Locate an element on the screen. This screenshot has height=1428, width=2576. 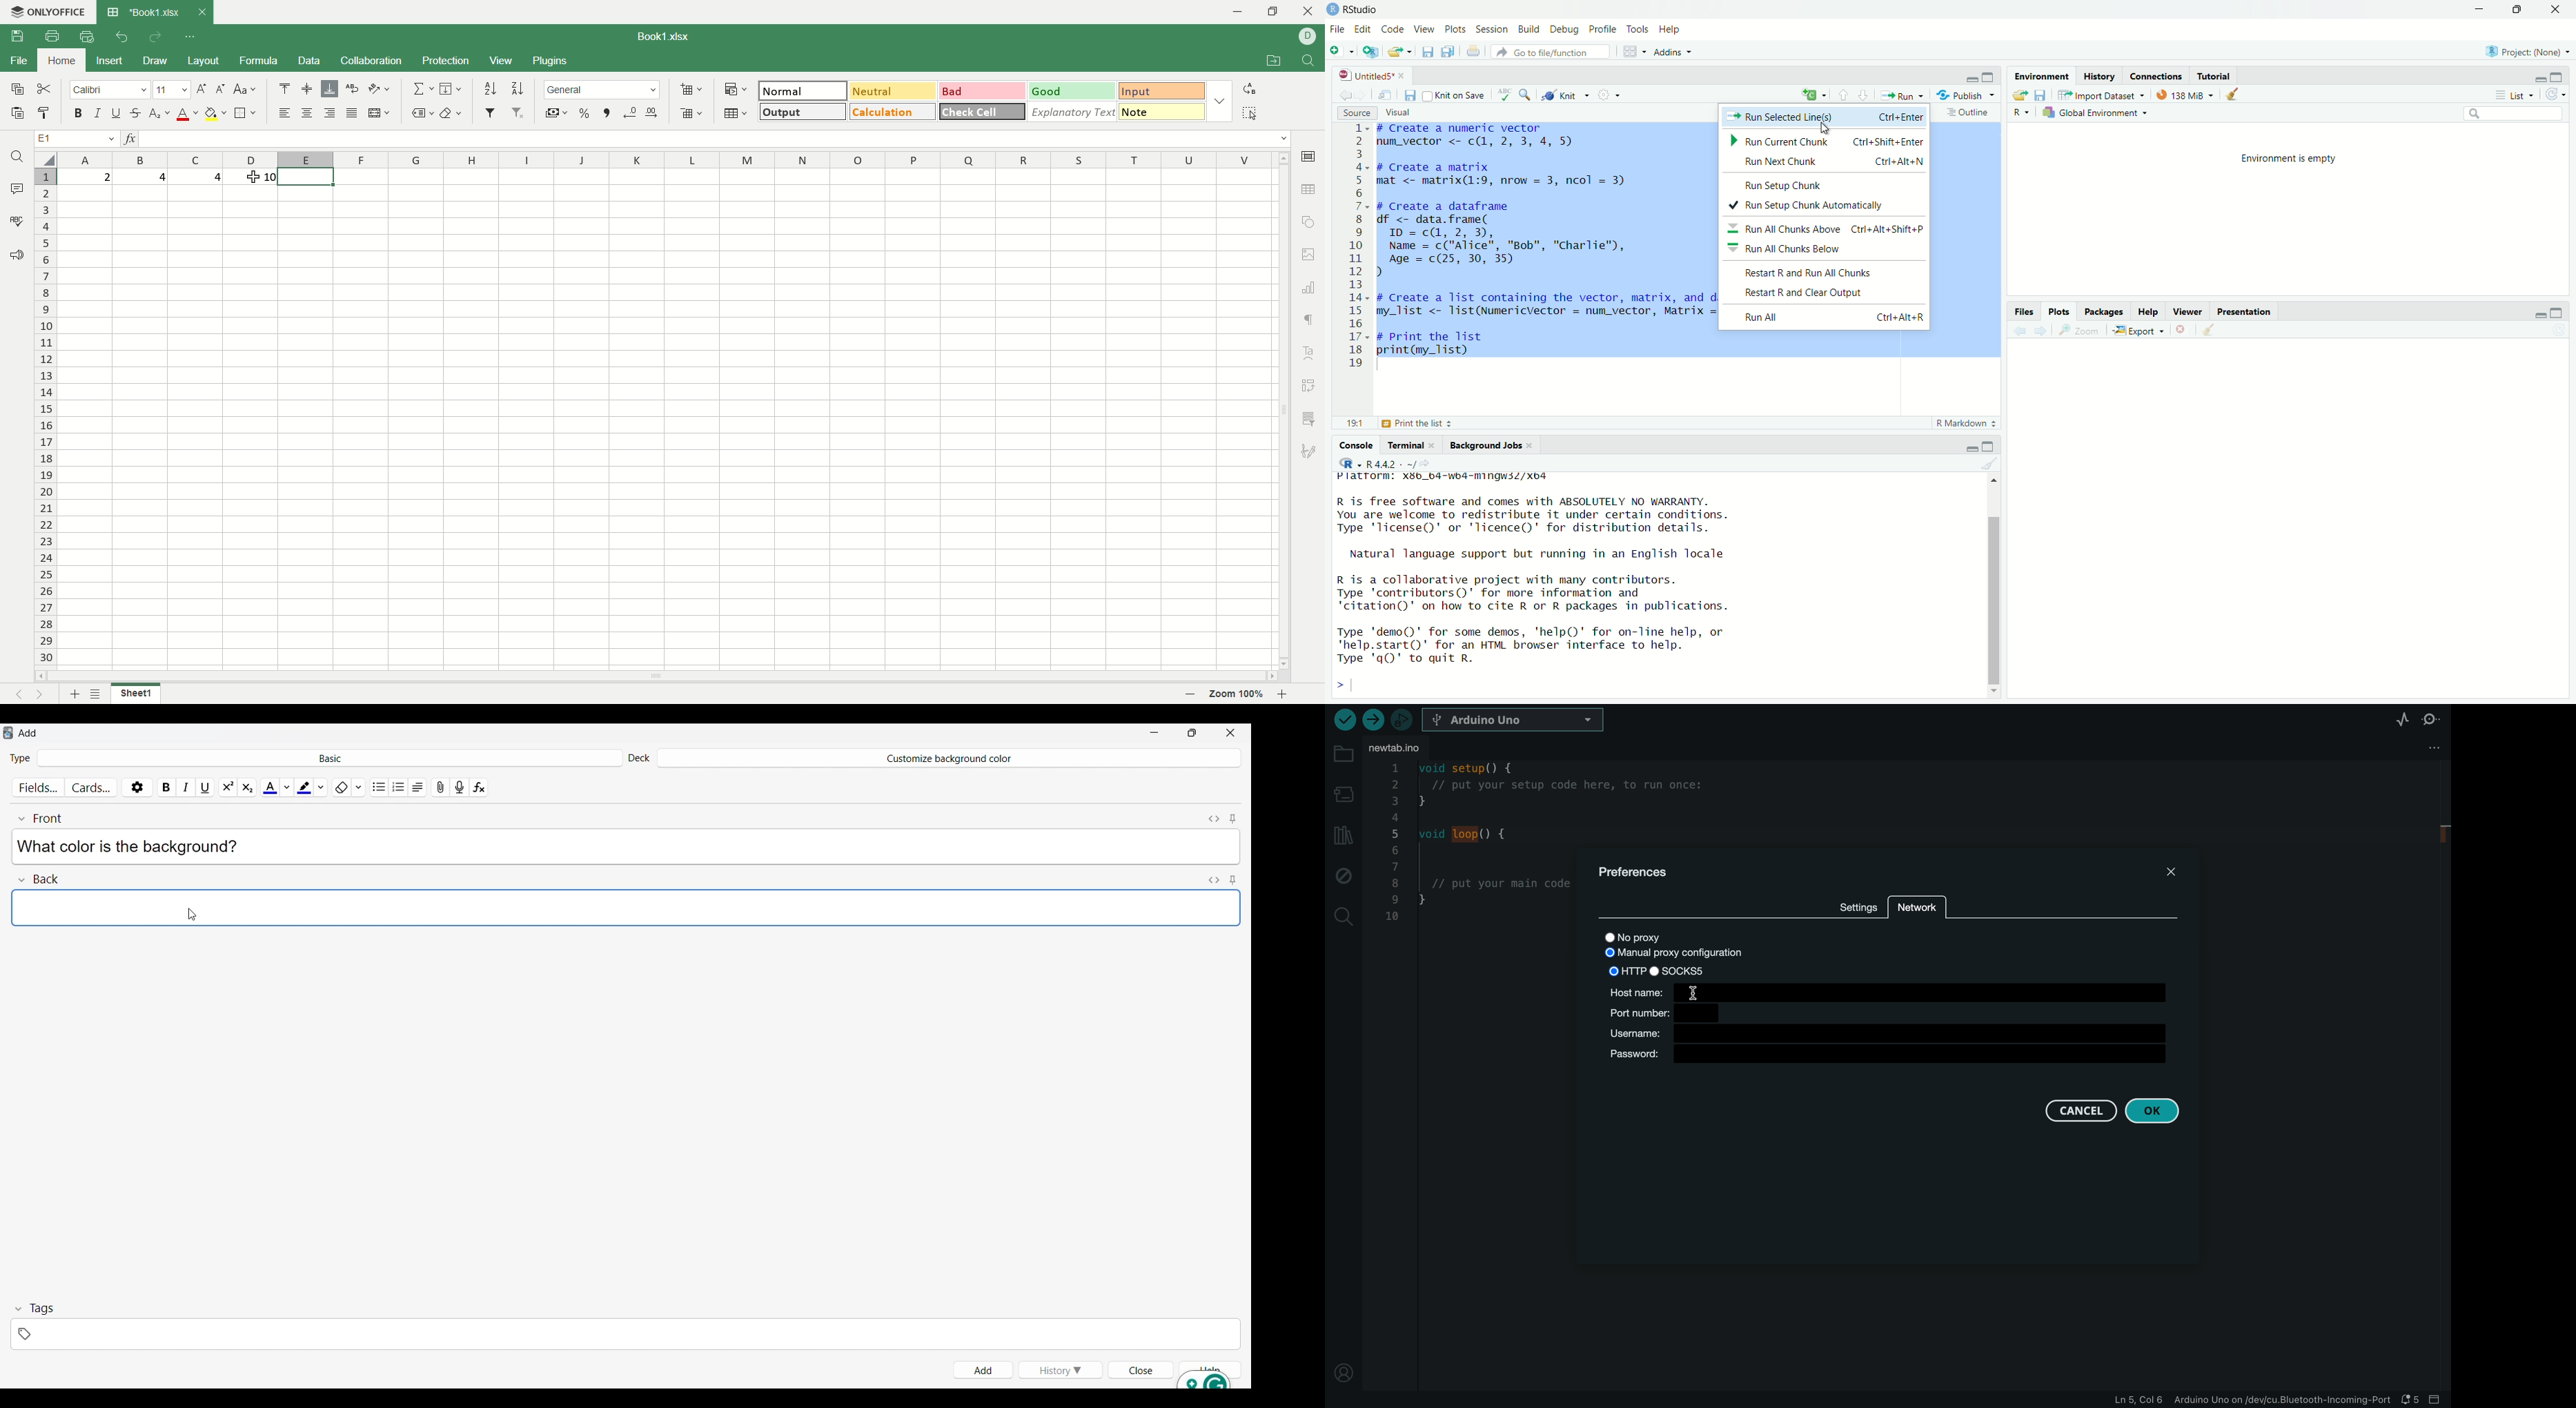
Go to file/function is located at coordinates (1542, 51).